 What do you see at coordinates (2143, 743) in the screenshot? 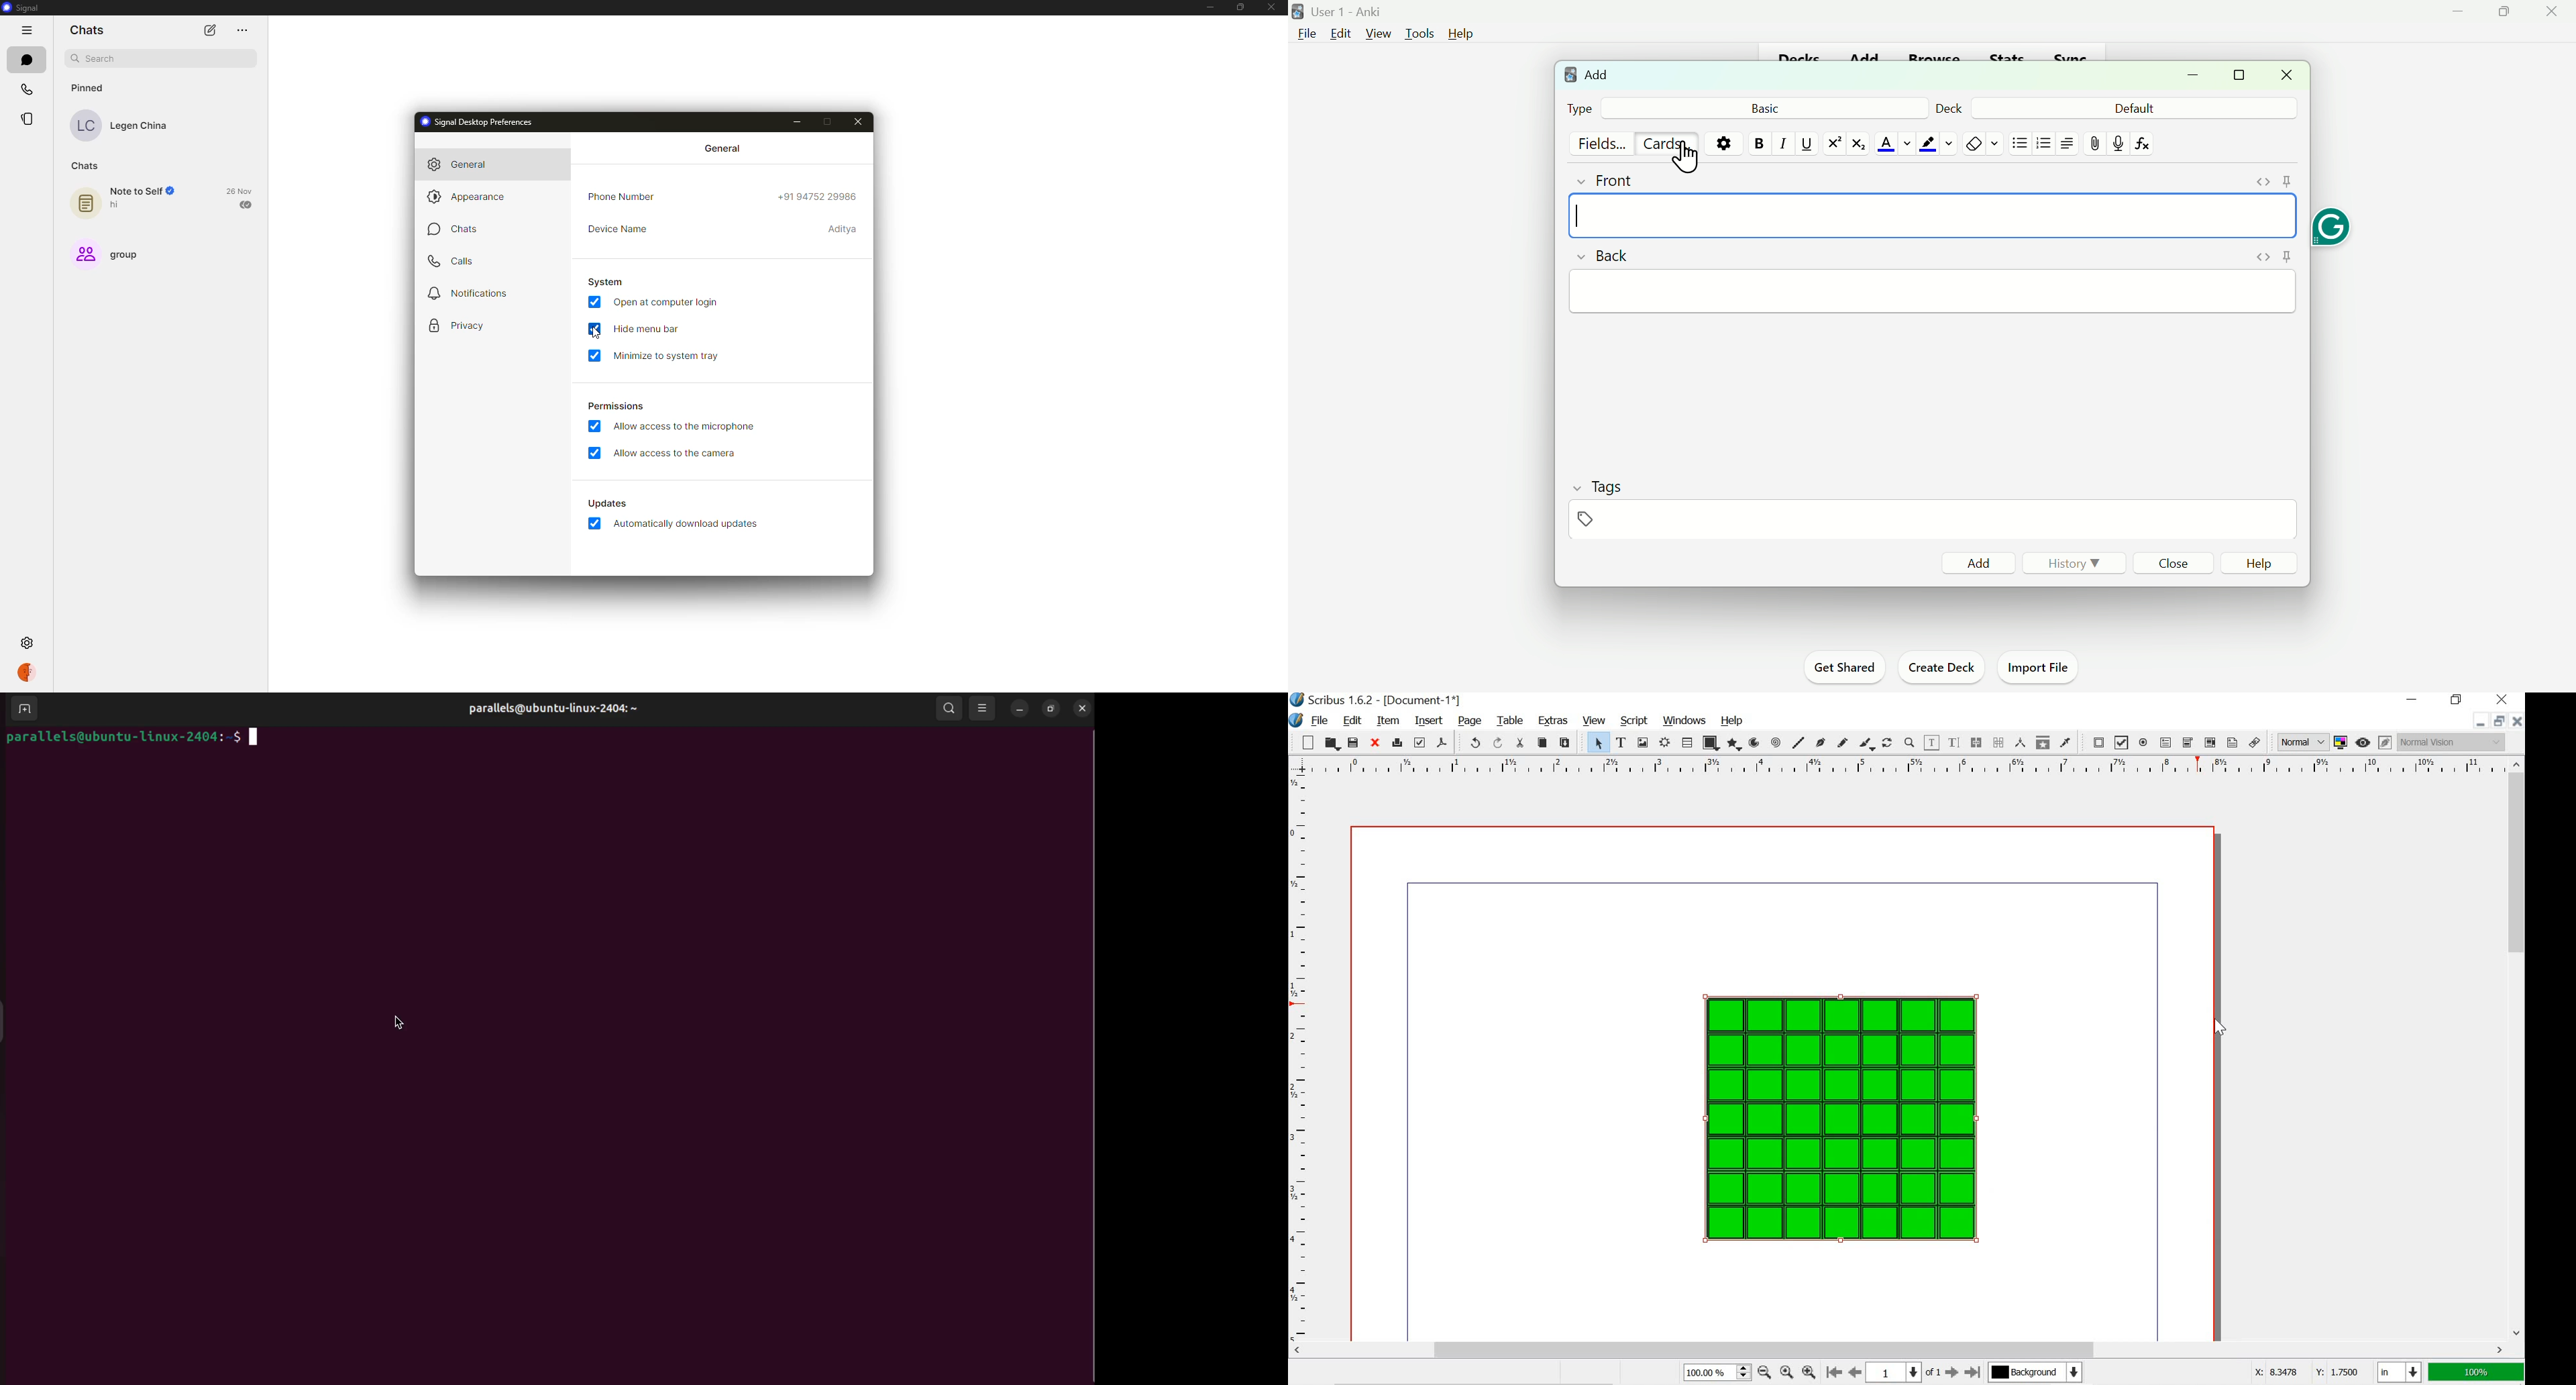
I see `pdf radio button` at bounding box center [2143, 743].